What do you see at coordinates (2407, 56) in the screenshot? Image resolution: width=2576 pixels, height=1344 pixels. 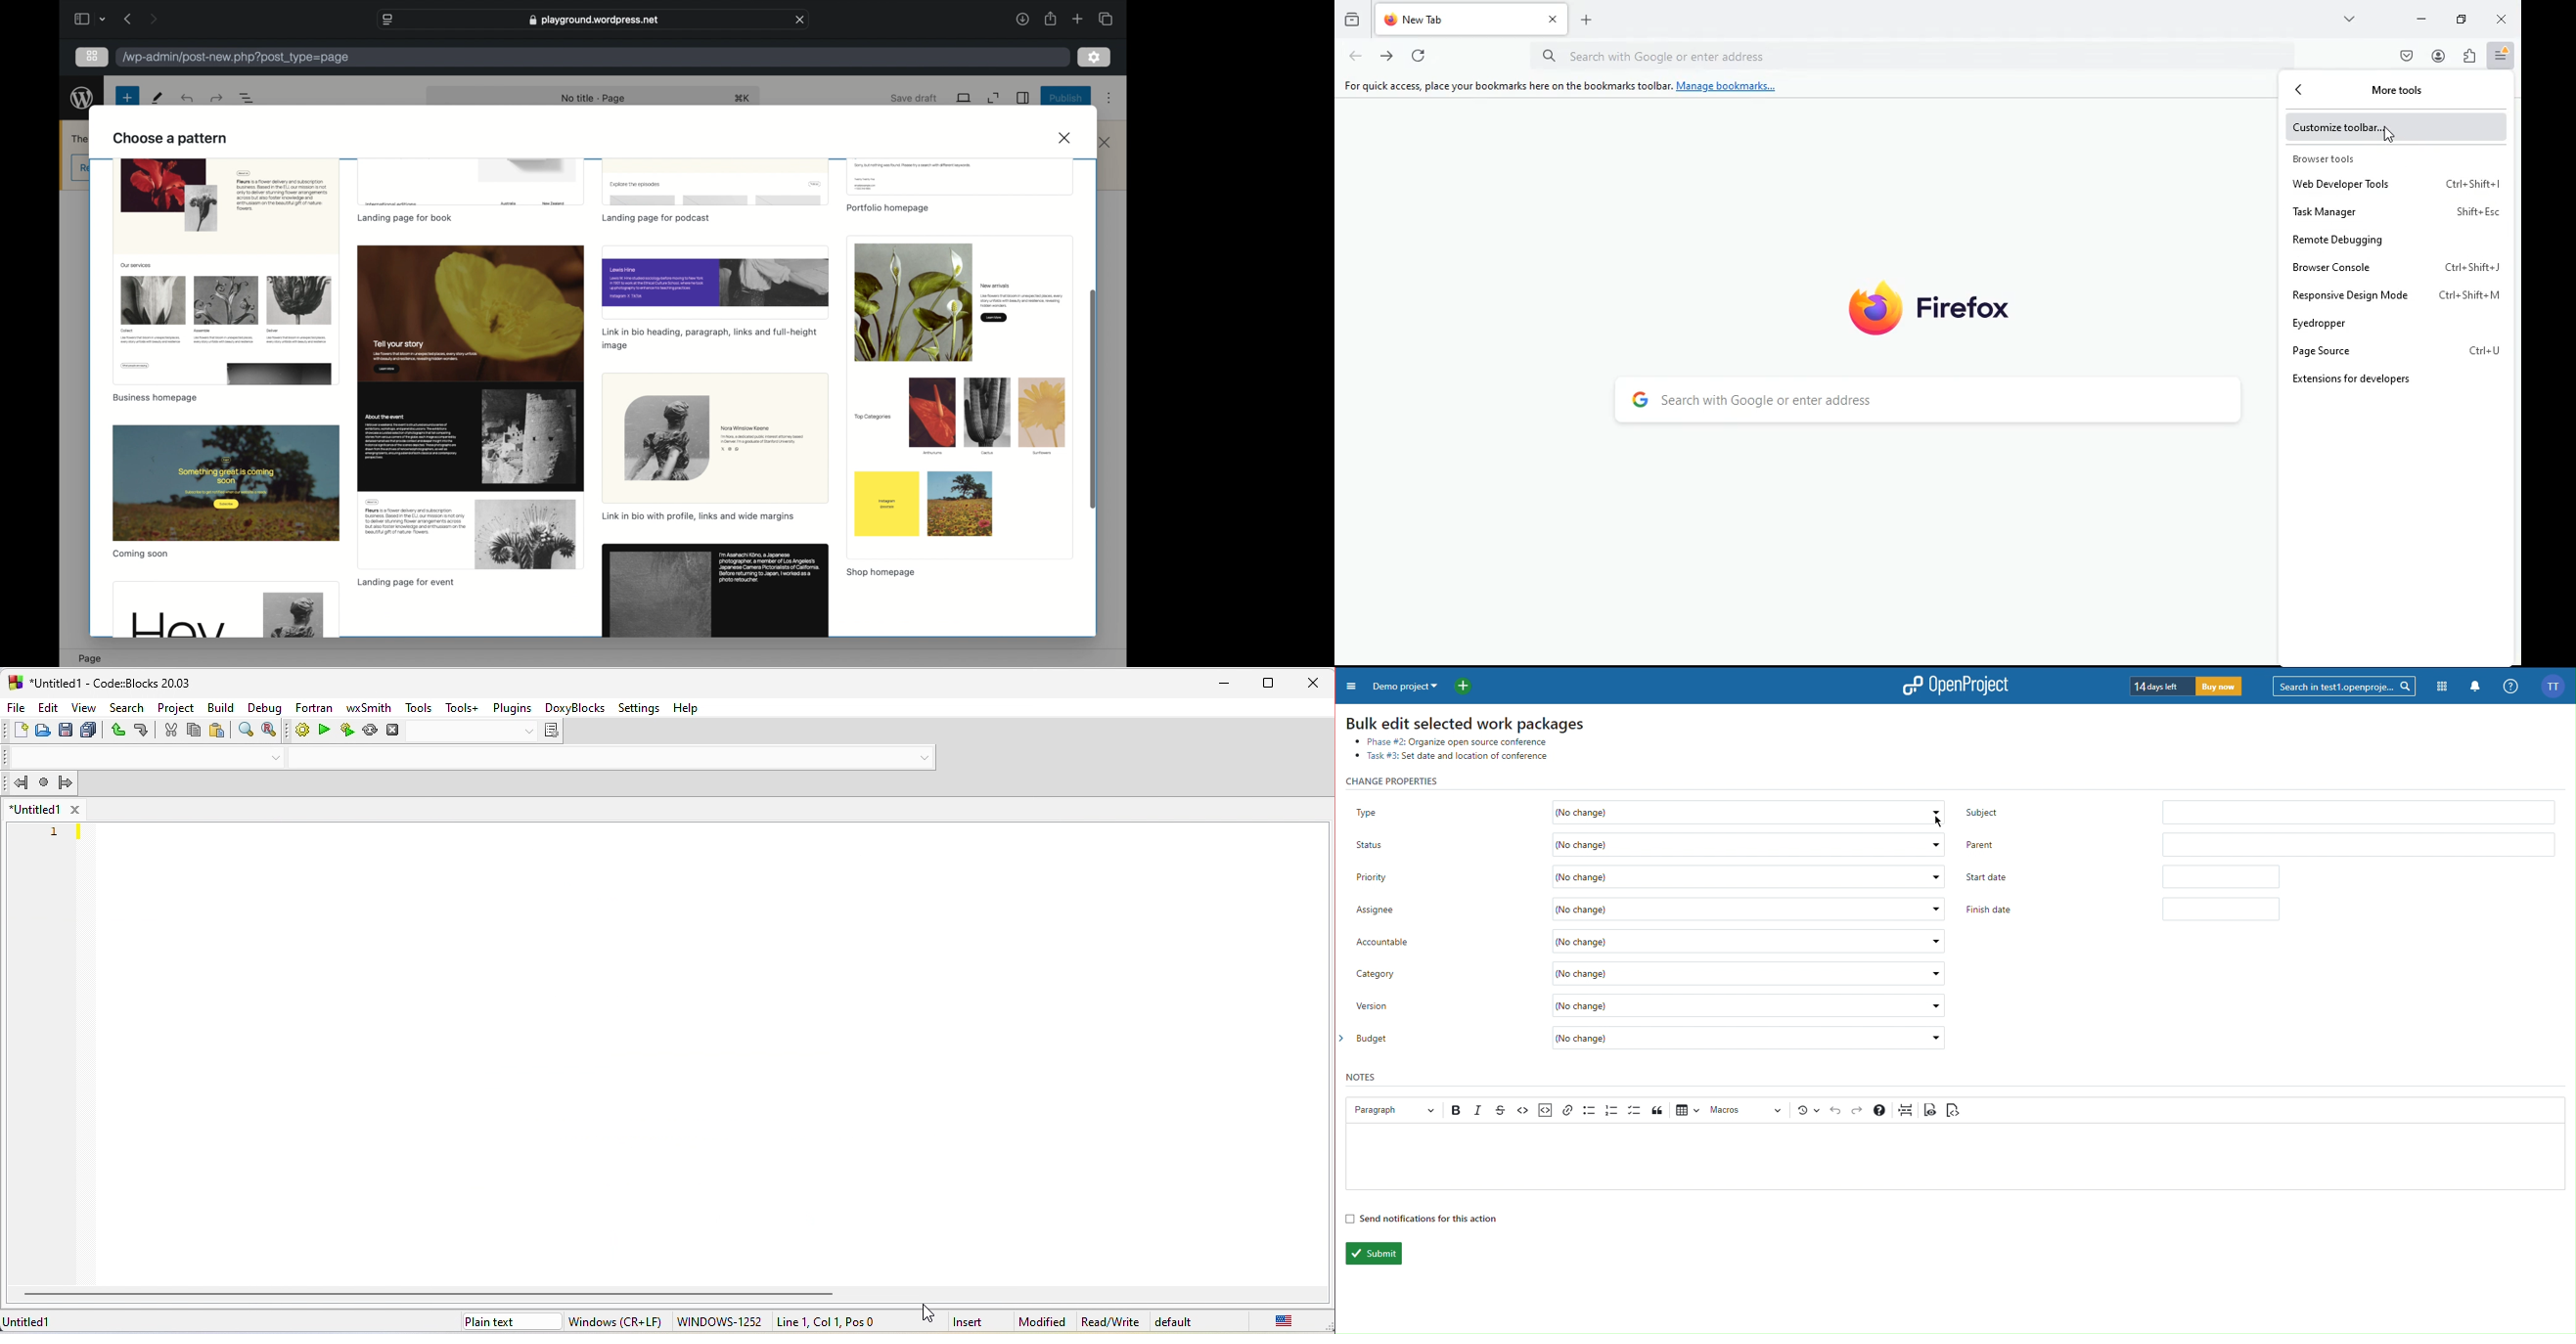 I see `pocket` at bounding box center [2407, 56].